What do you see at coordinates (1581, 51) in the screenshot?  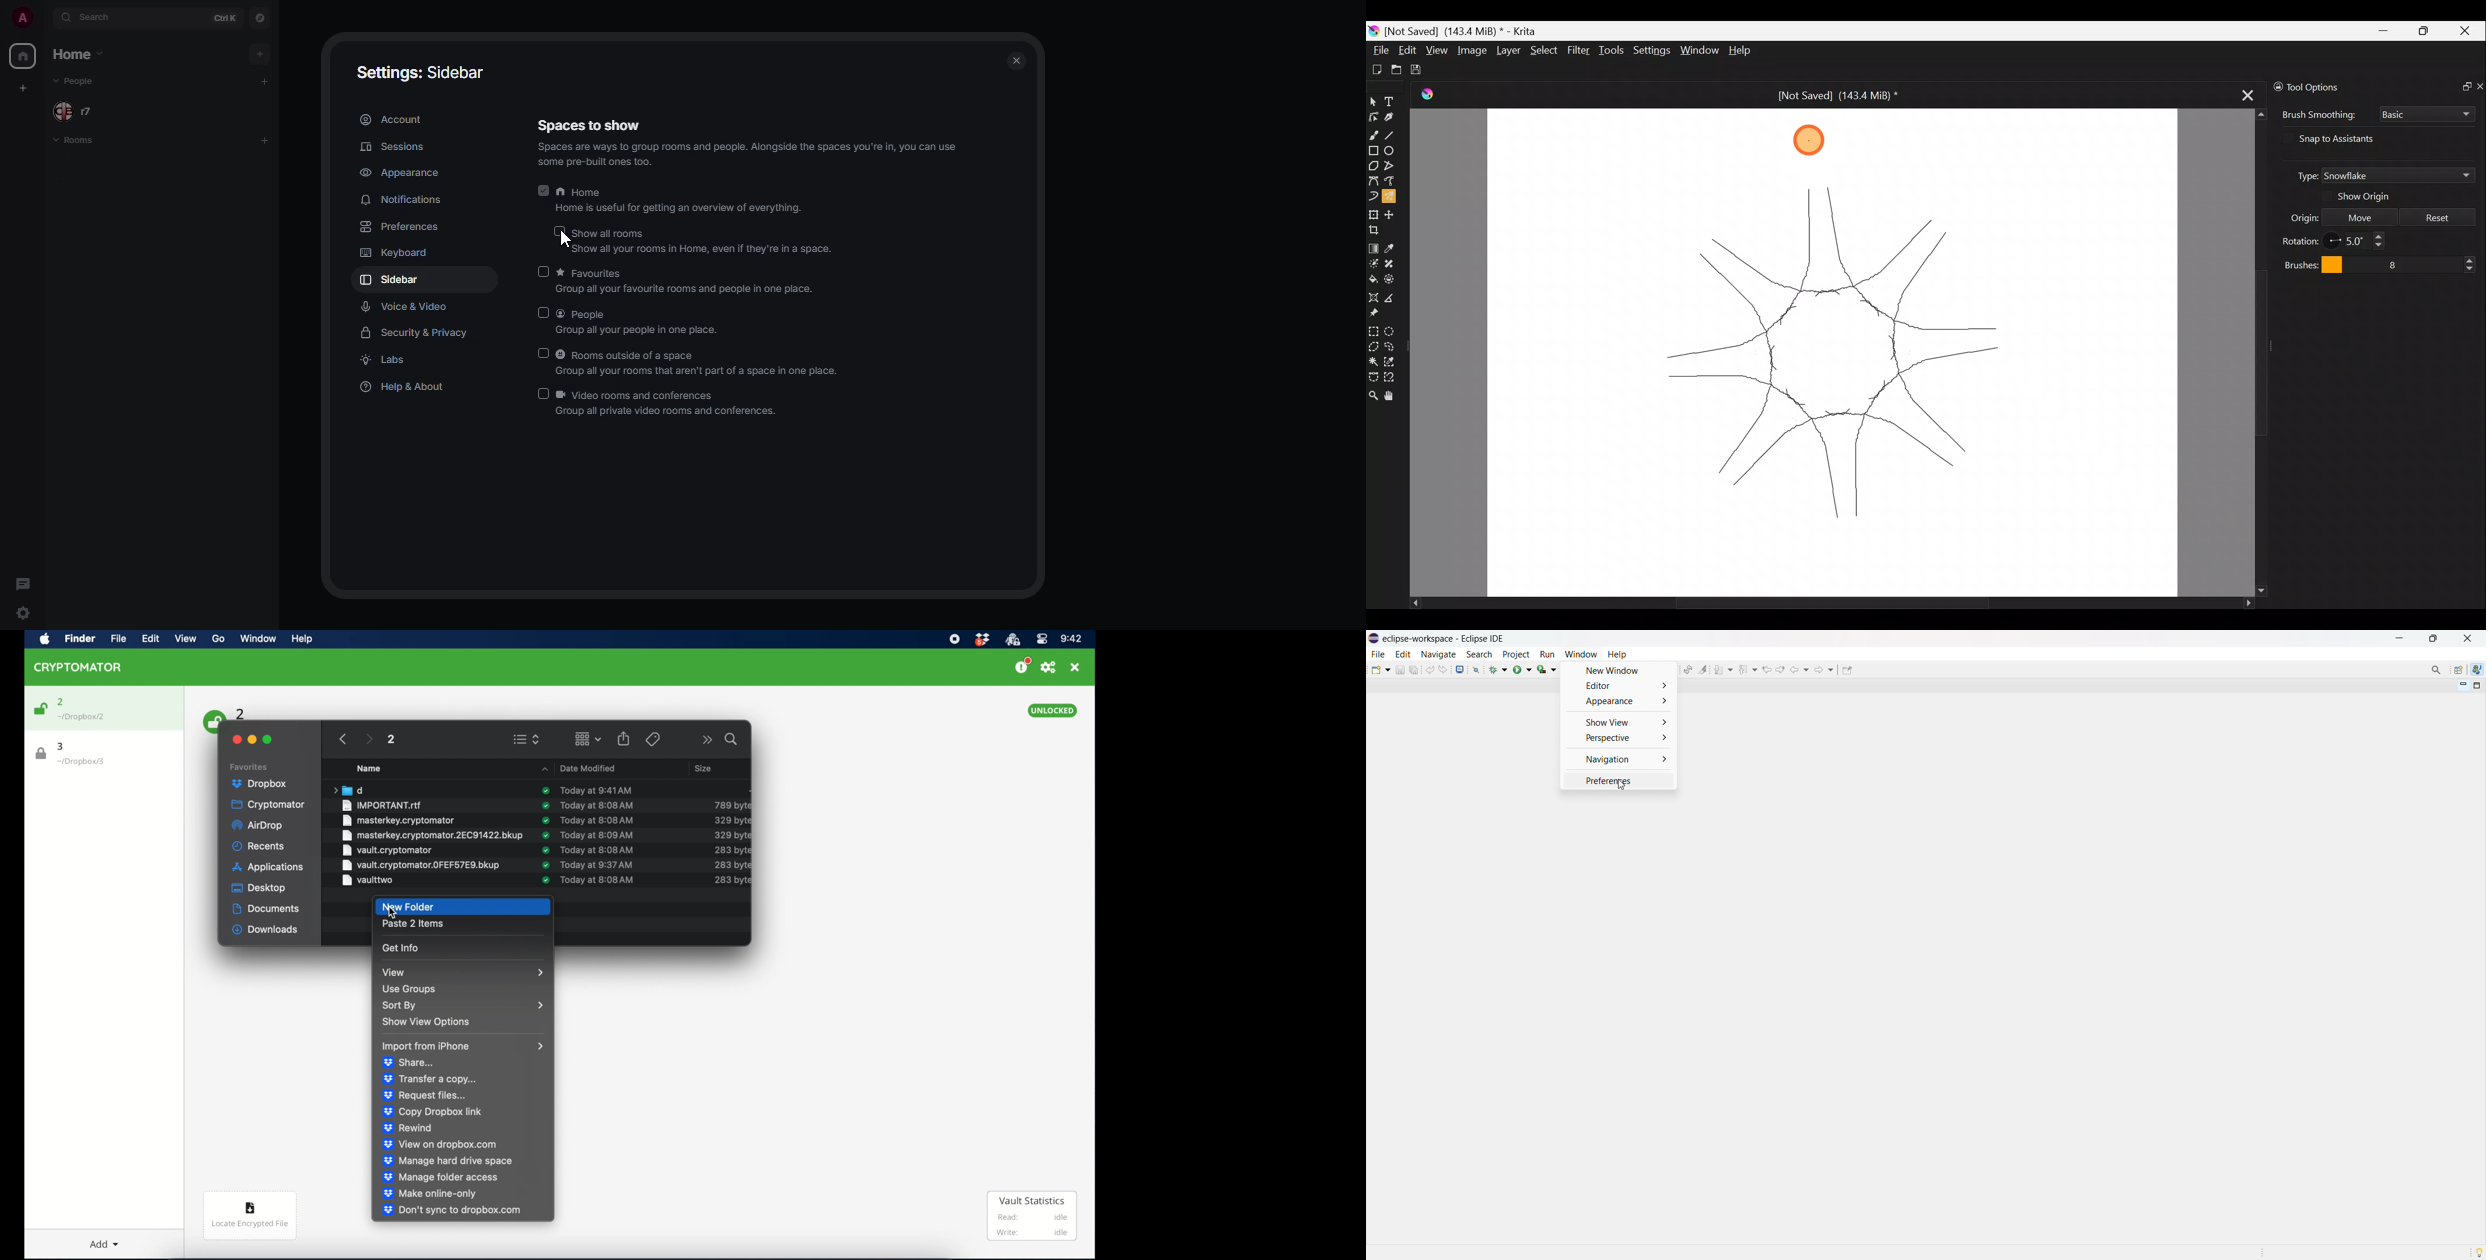 I see `Filter` at bounding box center [1581, 51].